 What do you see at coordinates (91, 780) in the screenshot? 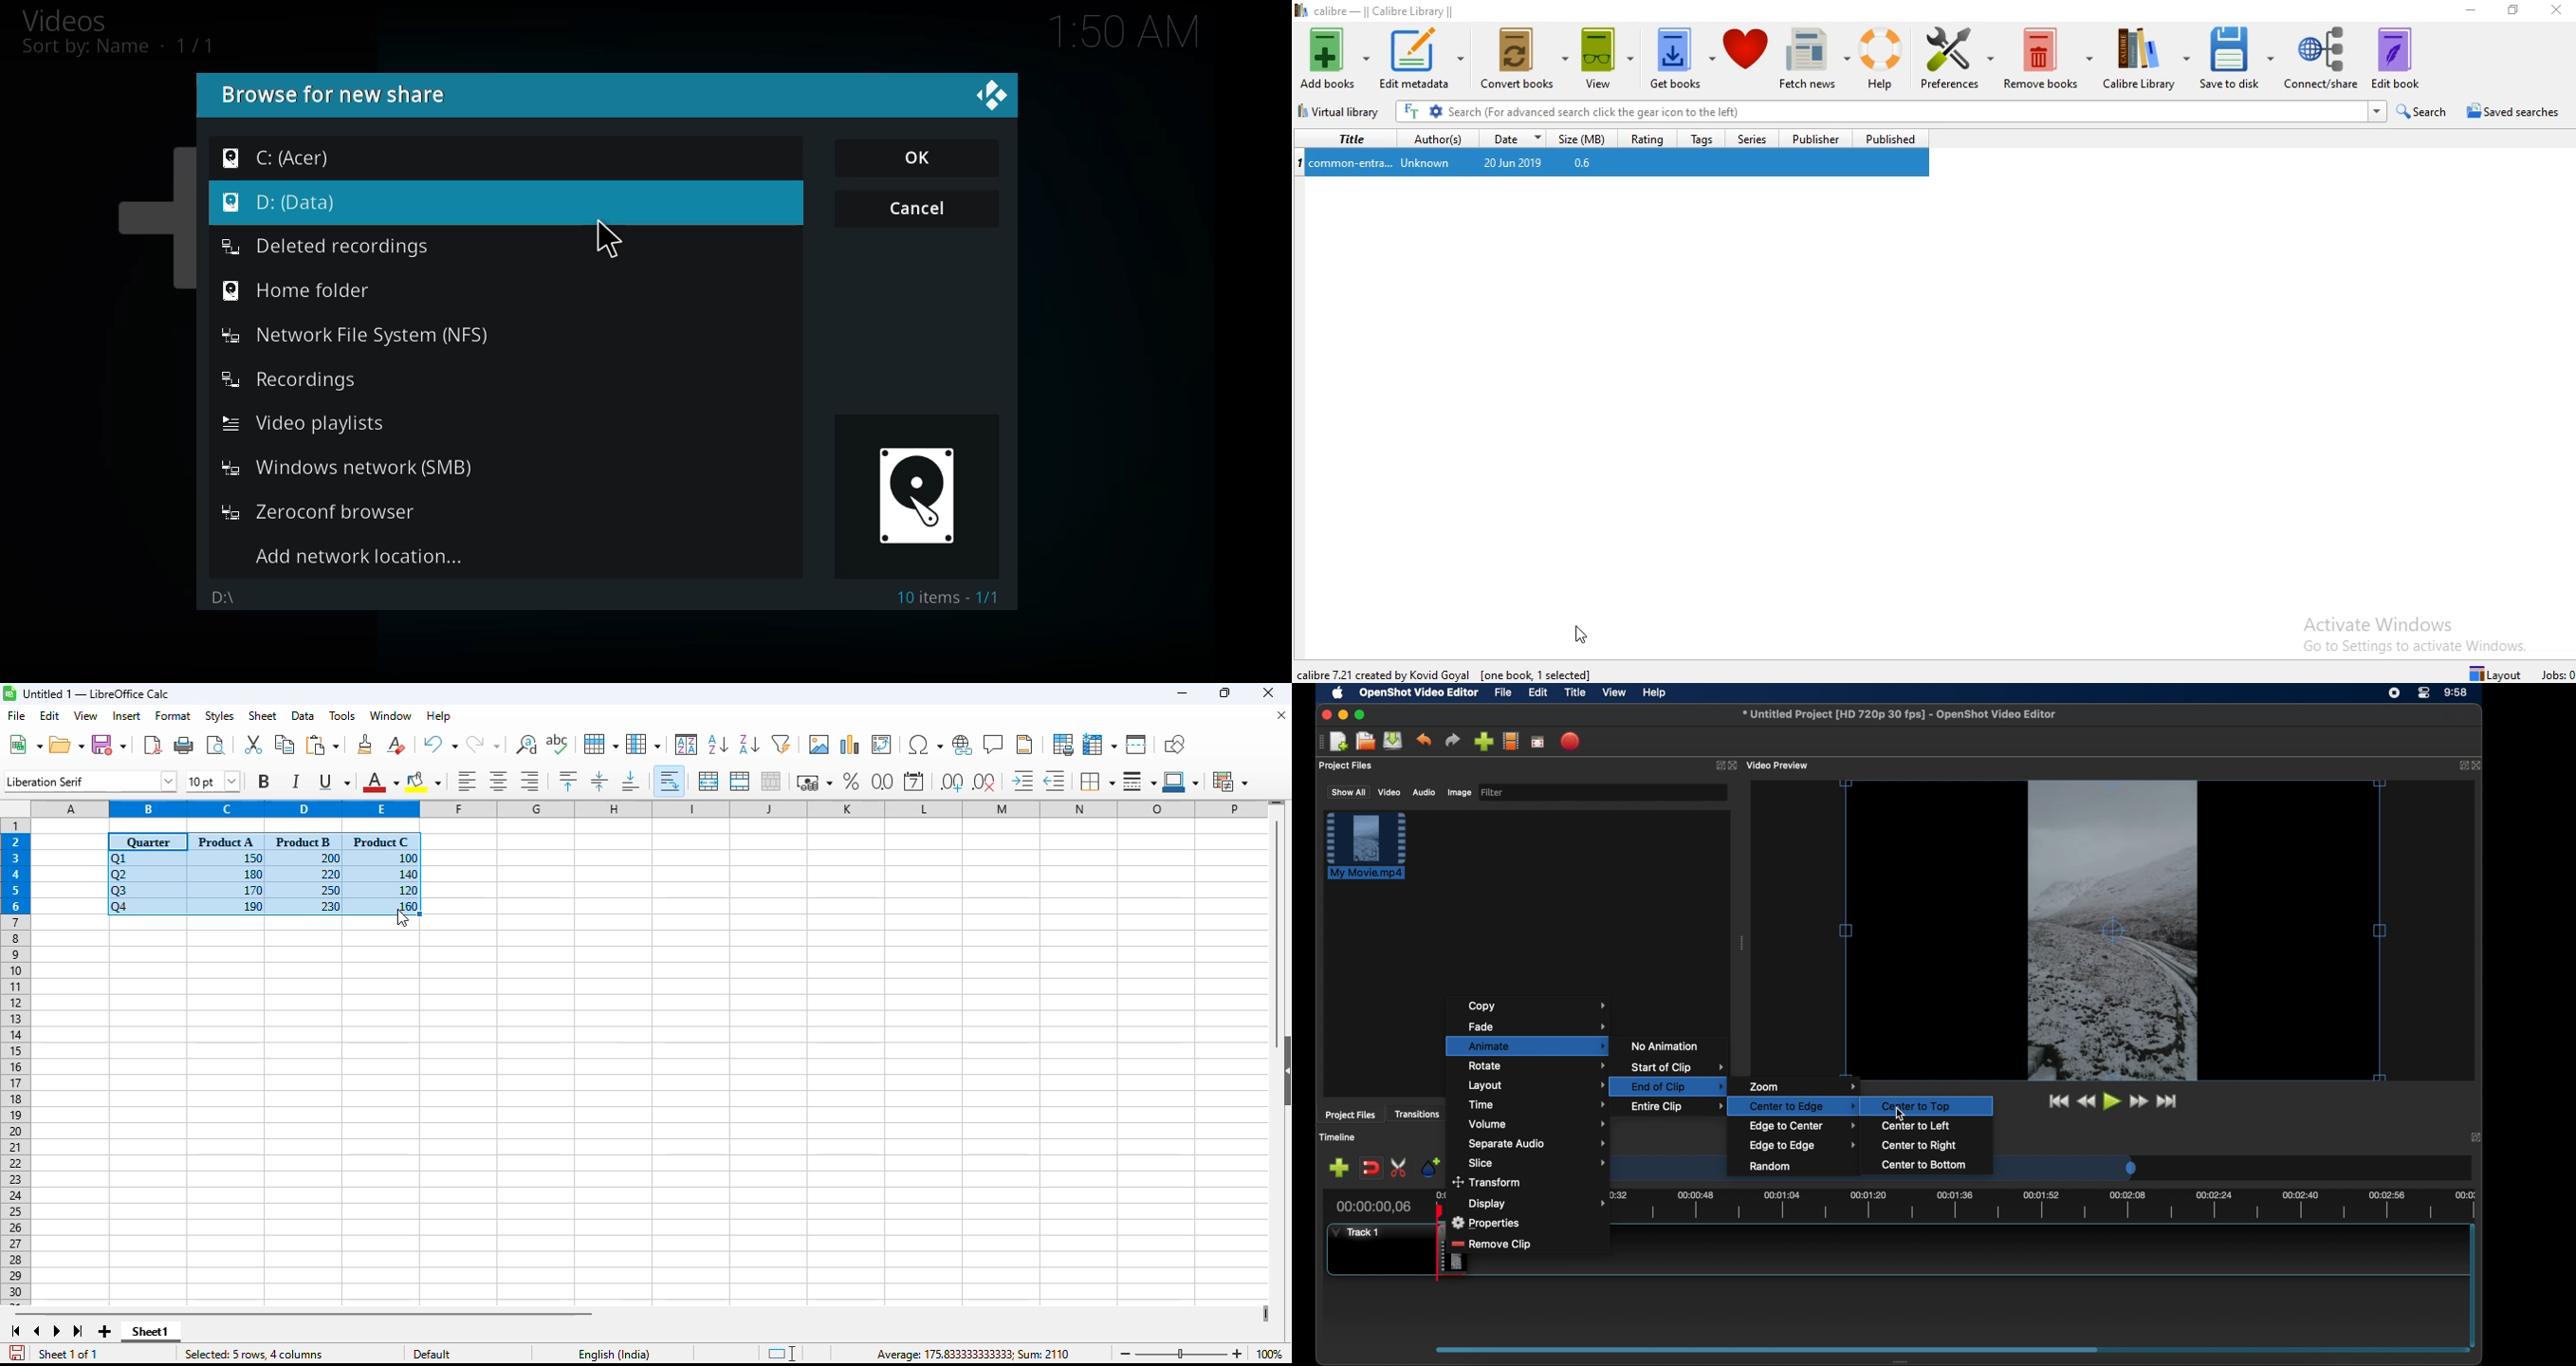
I see `font name` at bounding box center [91, 780].